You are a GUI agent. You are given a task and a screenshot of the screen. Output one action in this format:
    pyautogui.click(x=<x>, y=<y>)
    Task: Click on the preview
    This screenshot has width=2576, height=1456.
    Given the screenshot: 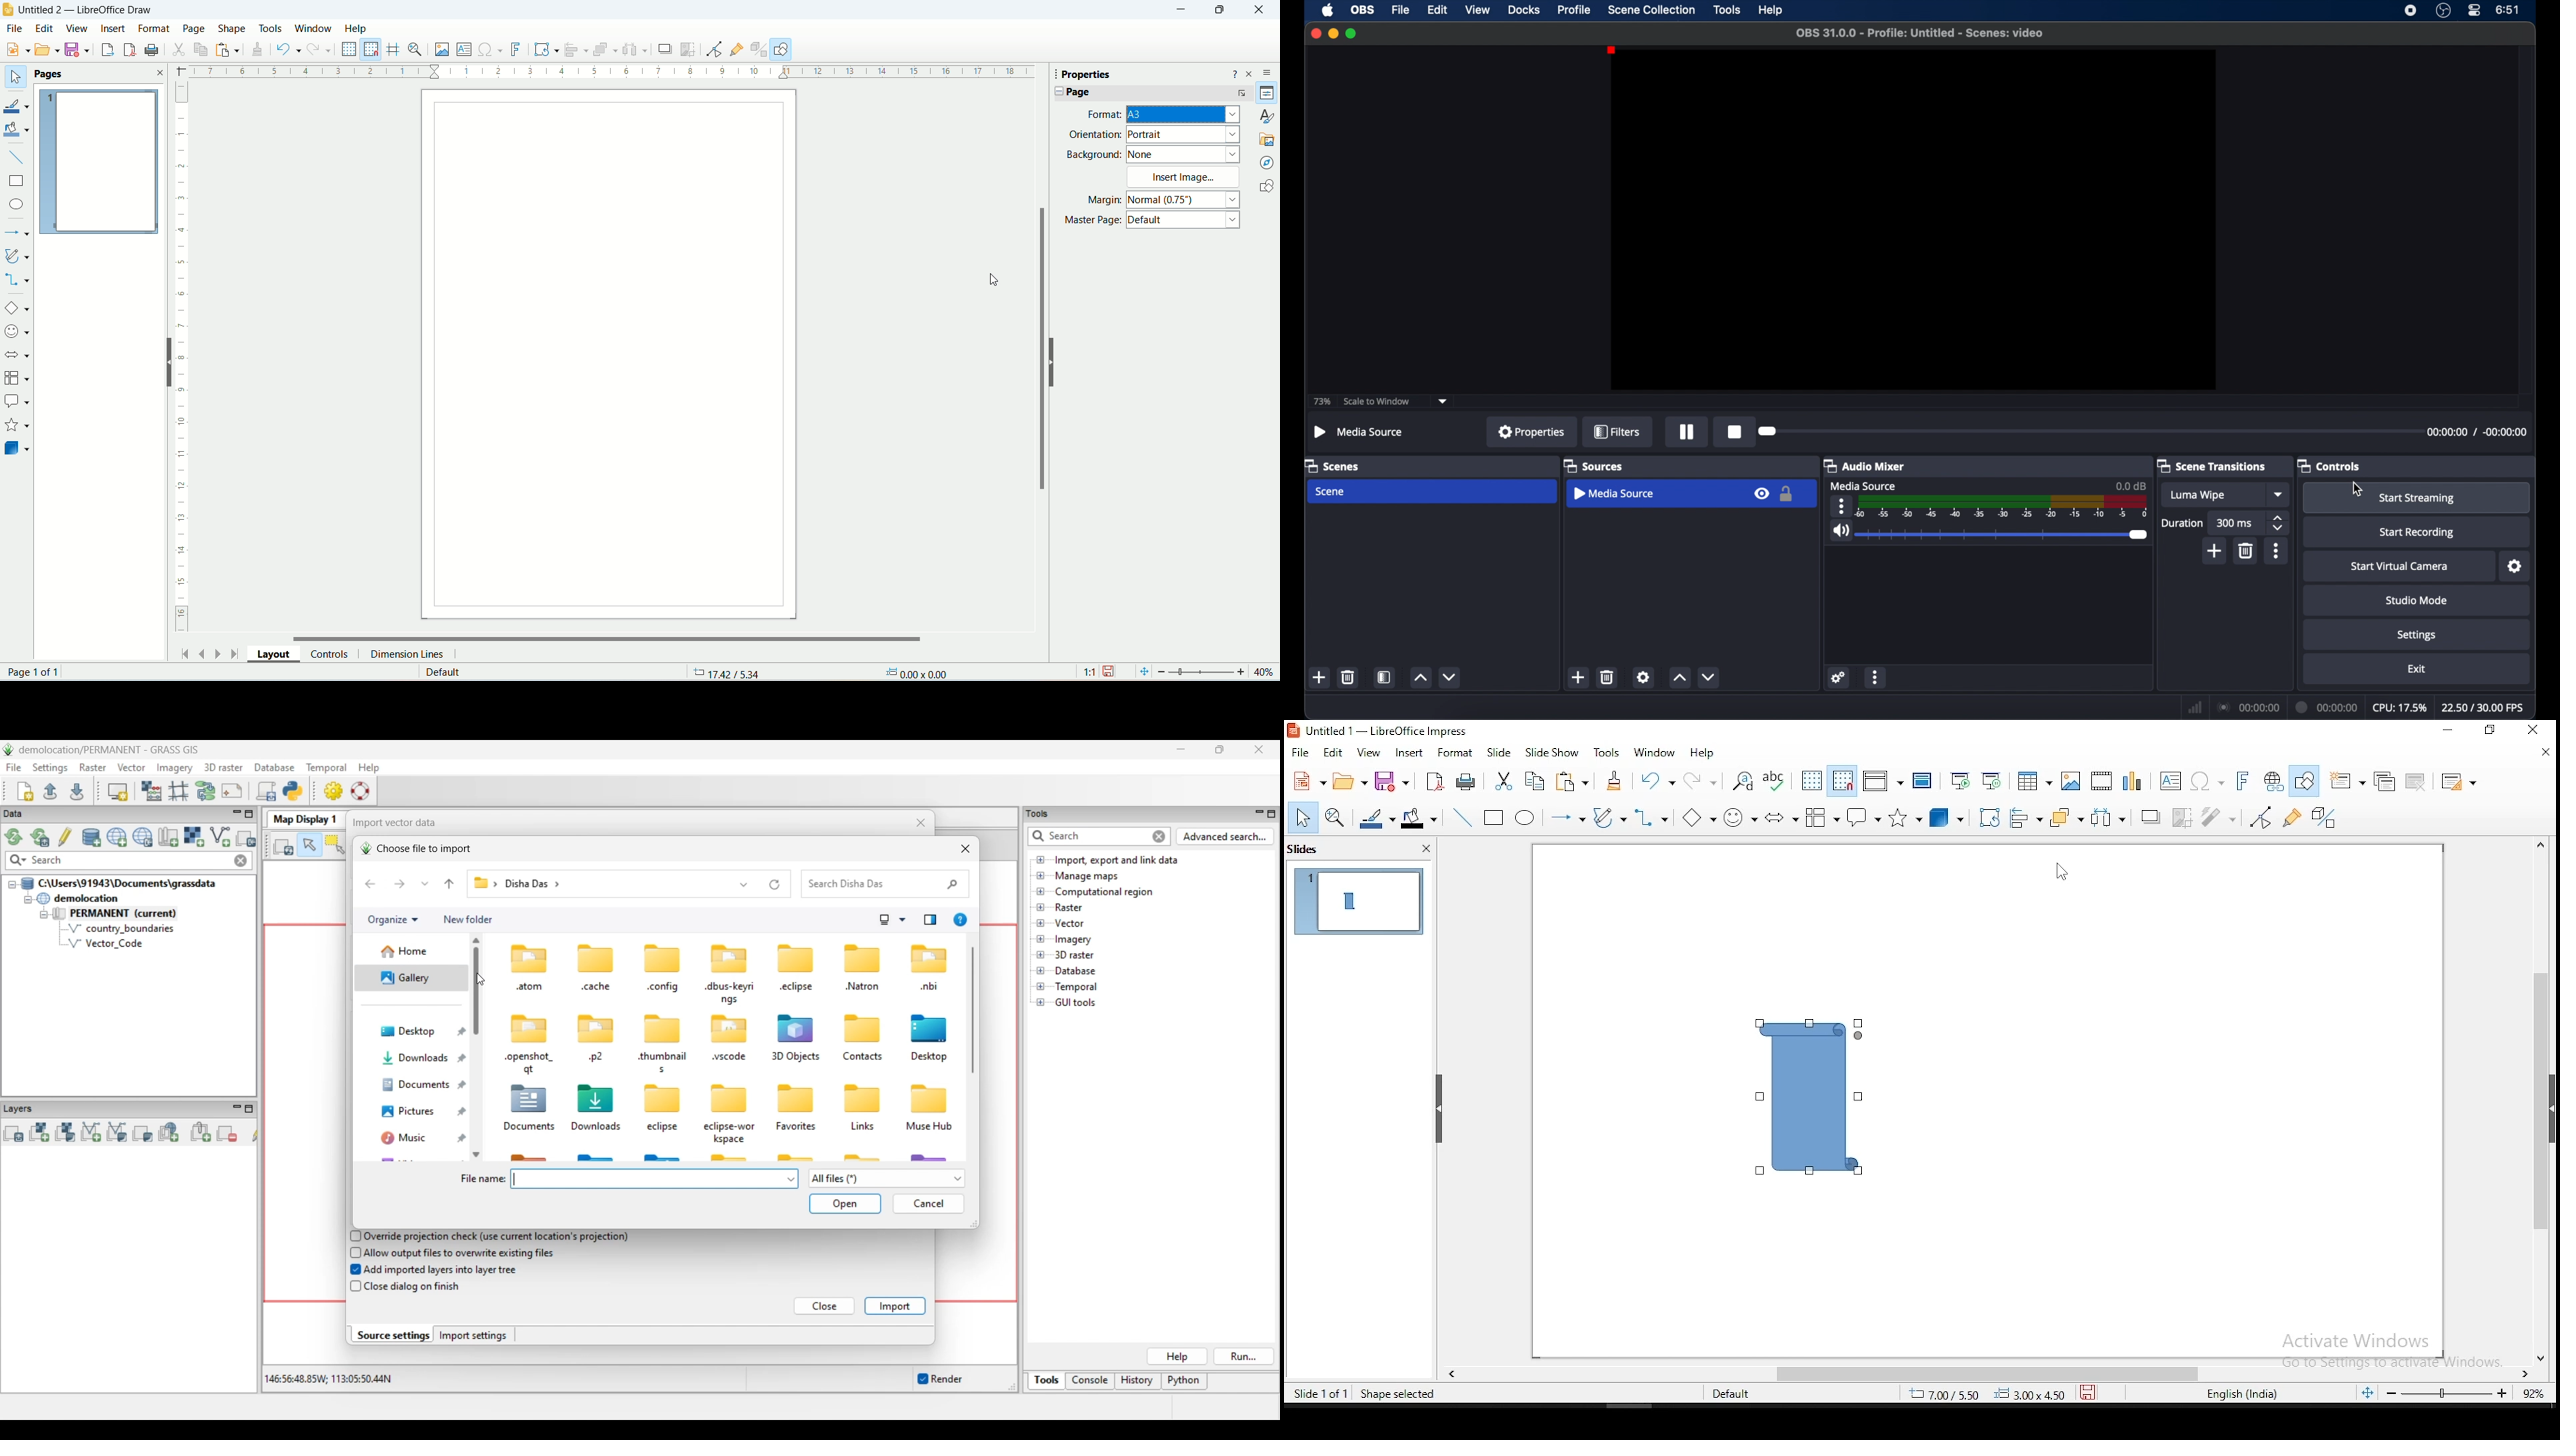 What is the action you would take?
    pyautogui.click(x=1913, y=220)
    